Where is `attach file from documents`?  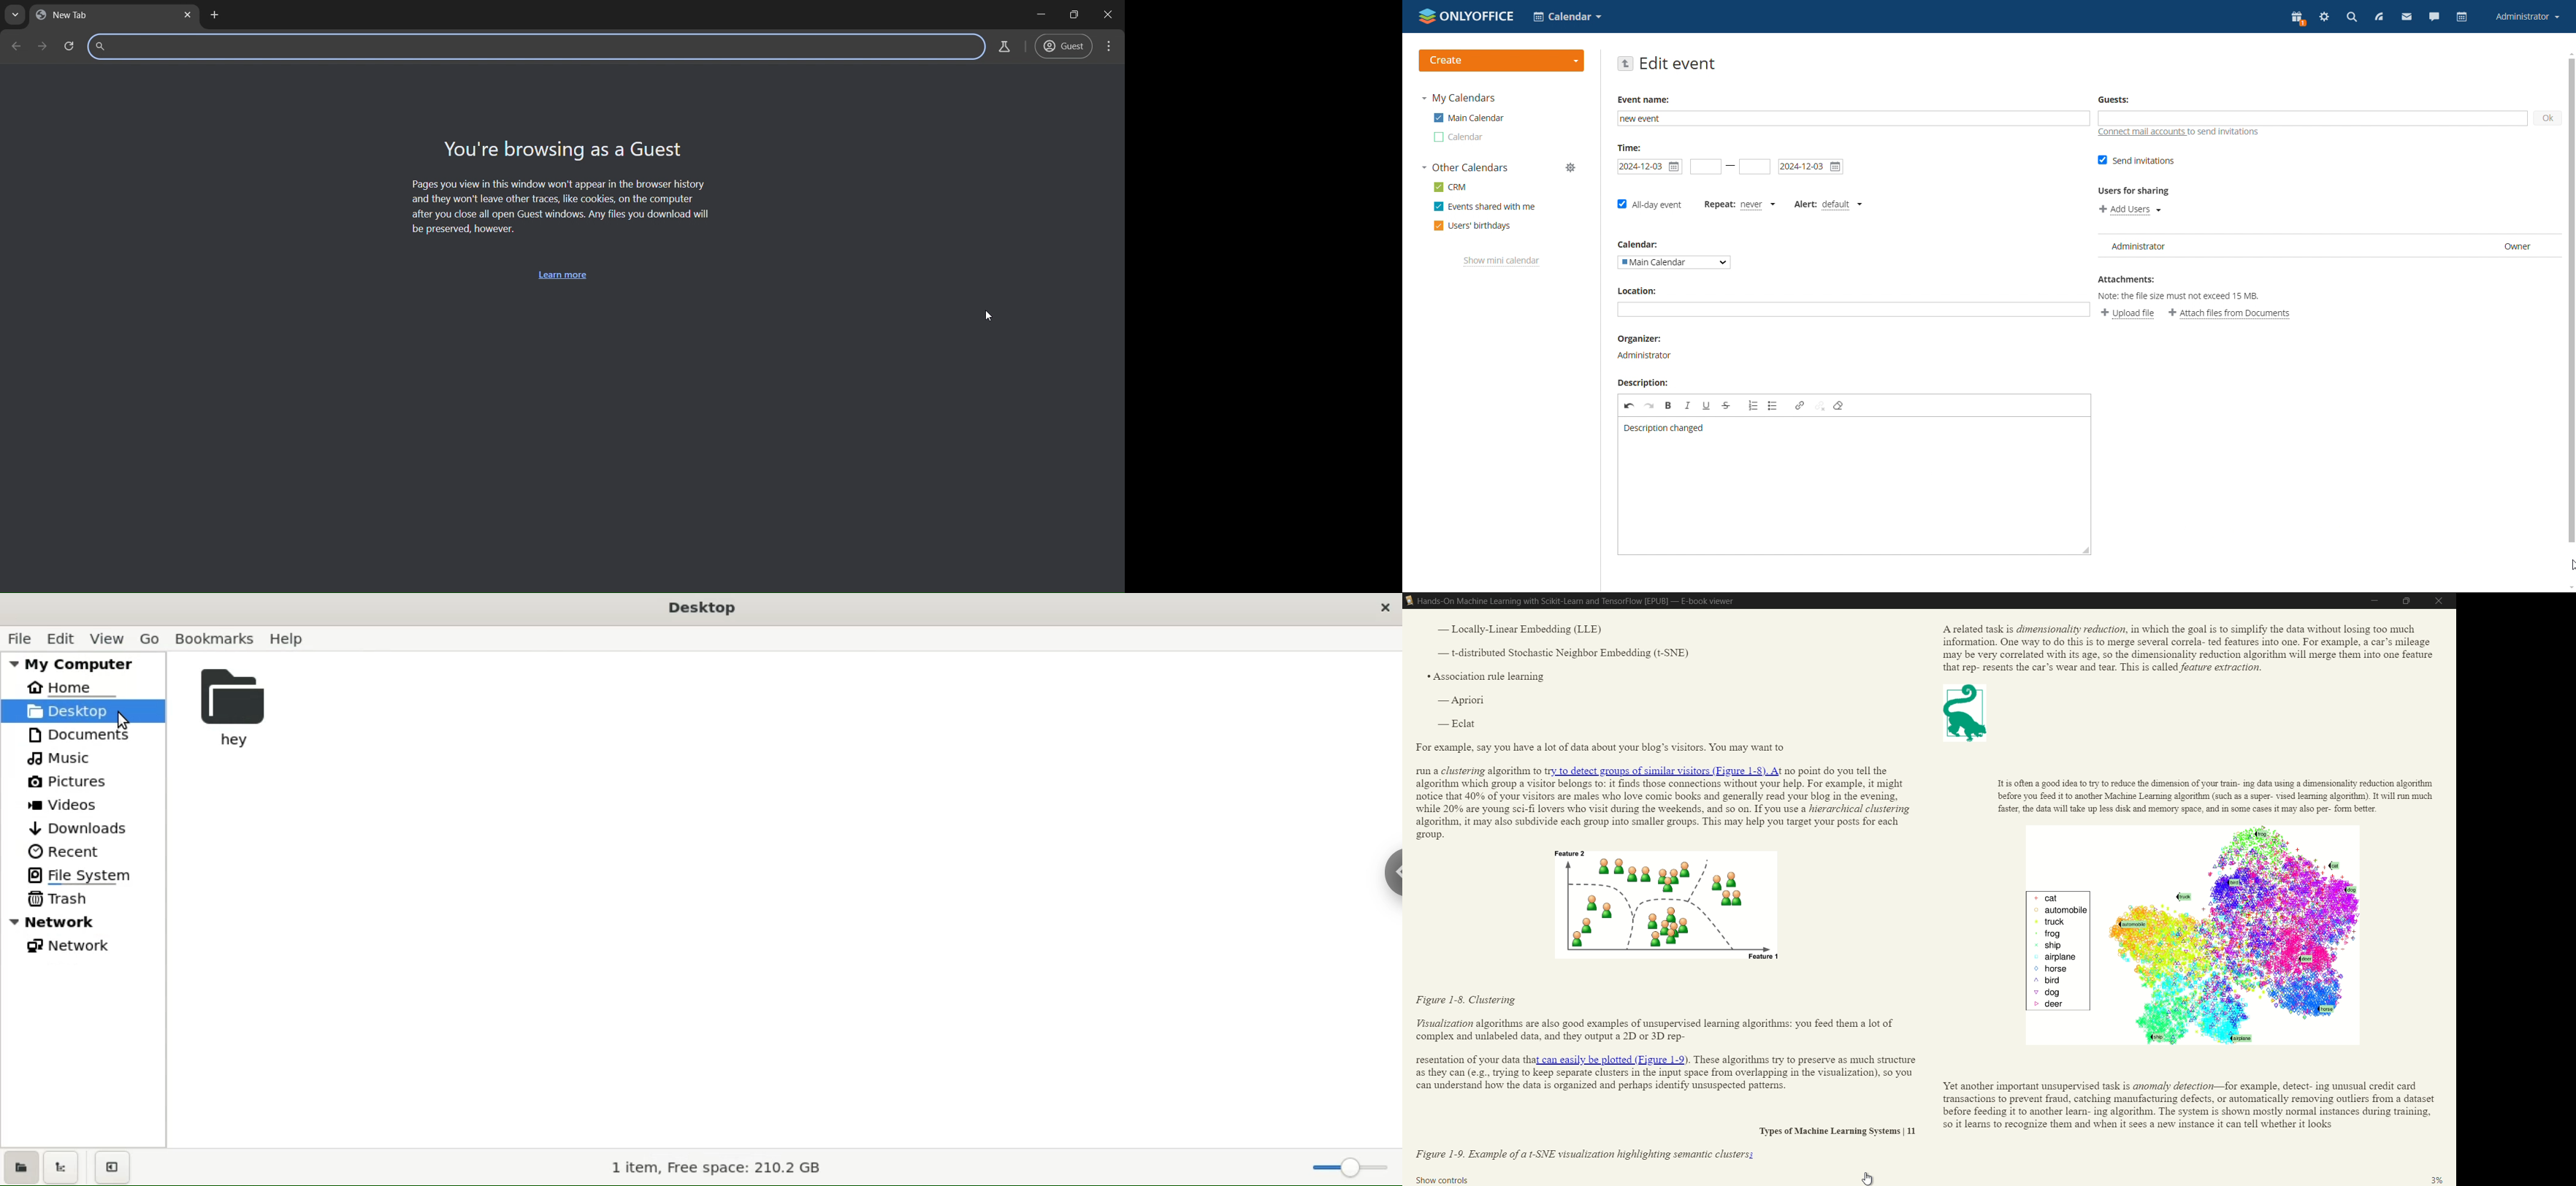 attach file from documents is located at coordinates (2230, 314).